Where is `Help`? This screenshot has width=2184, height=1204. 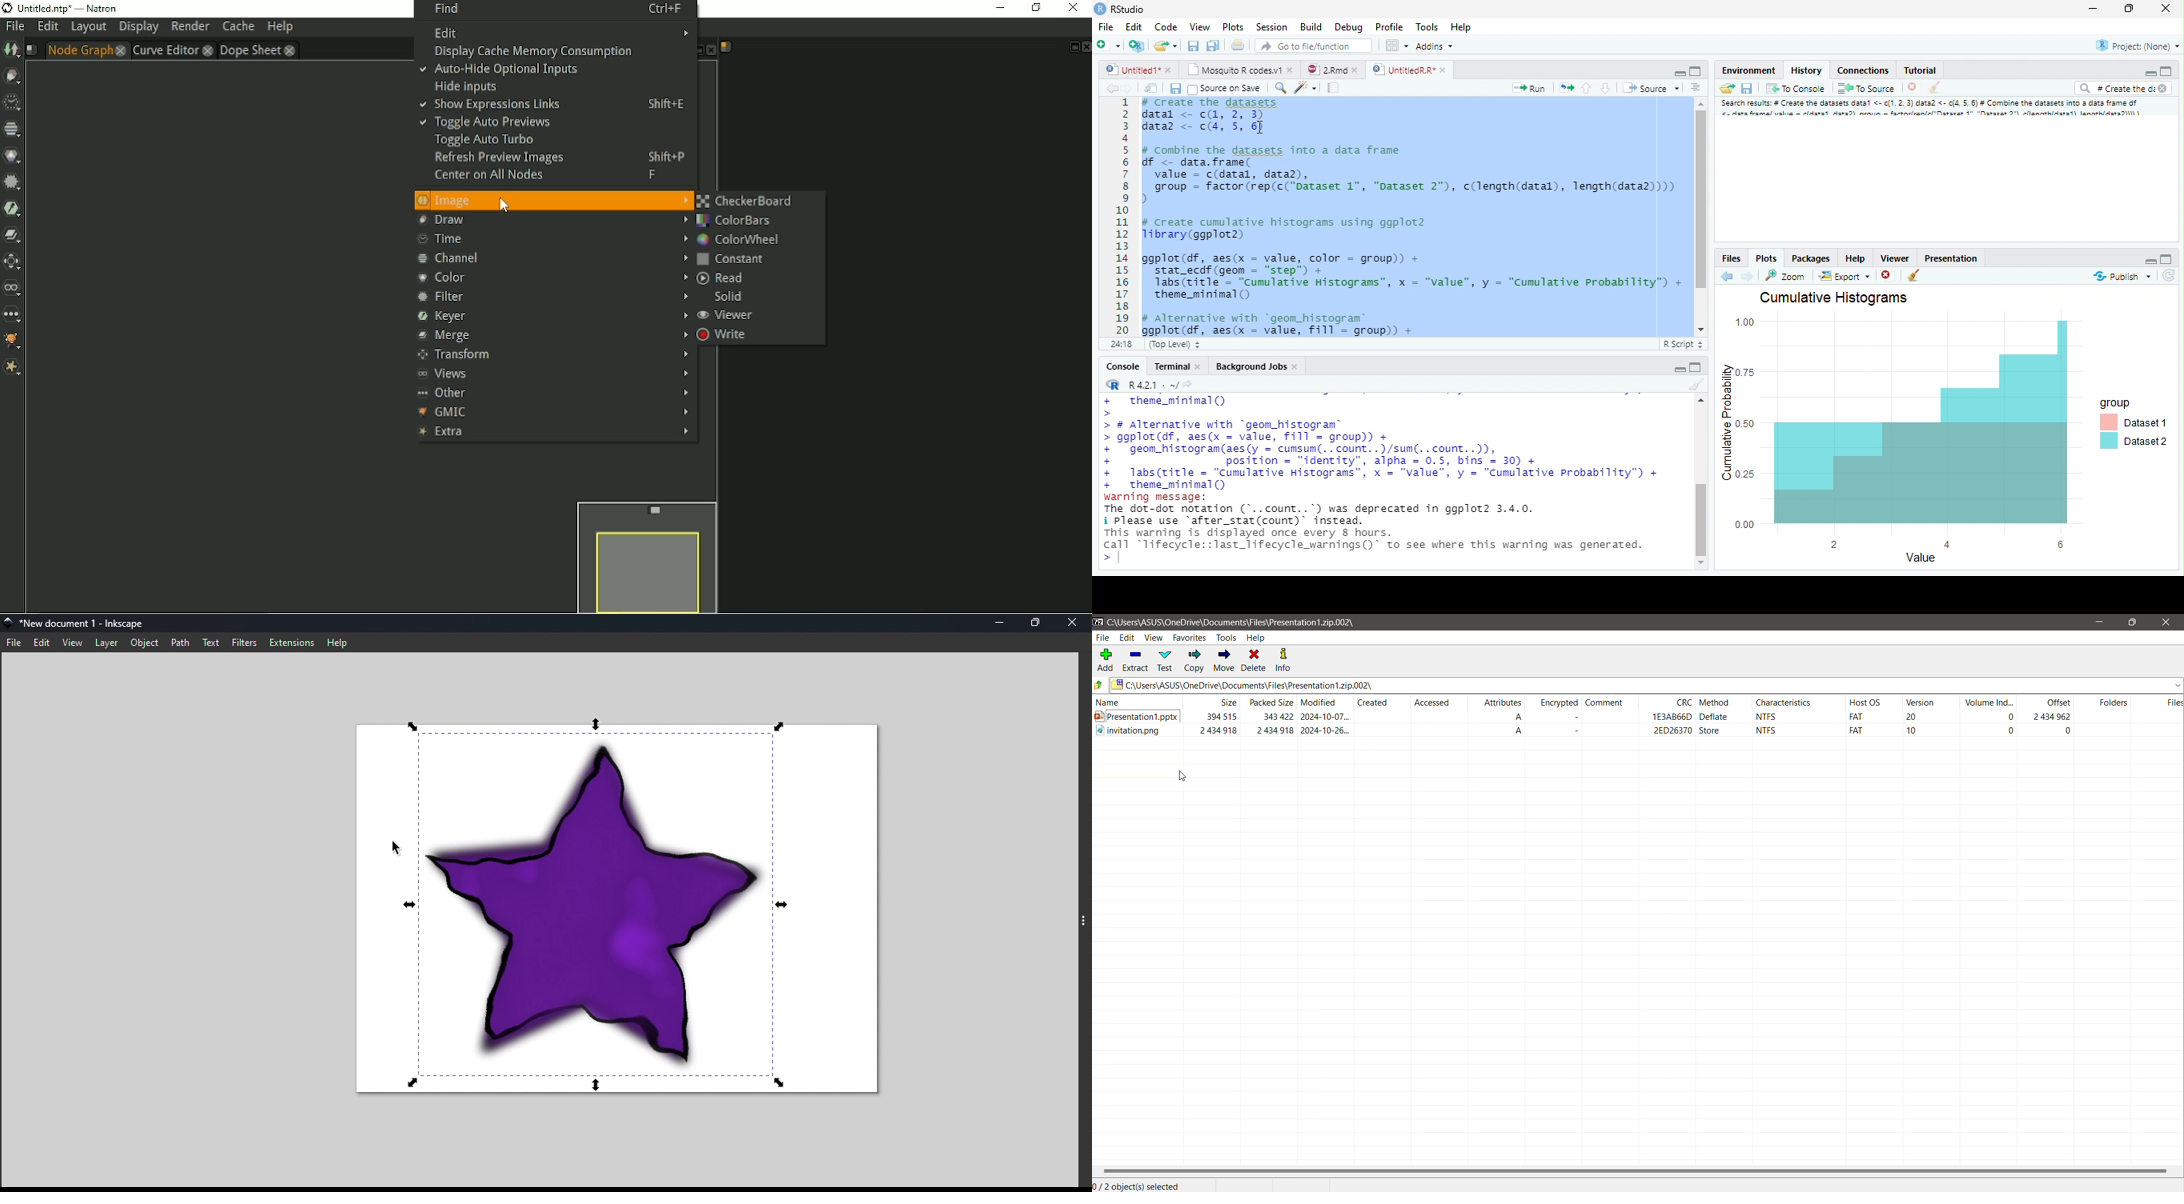
Help is located at coordinates (337, 642).